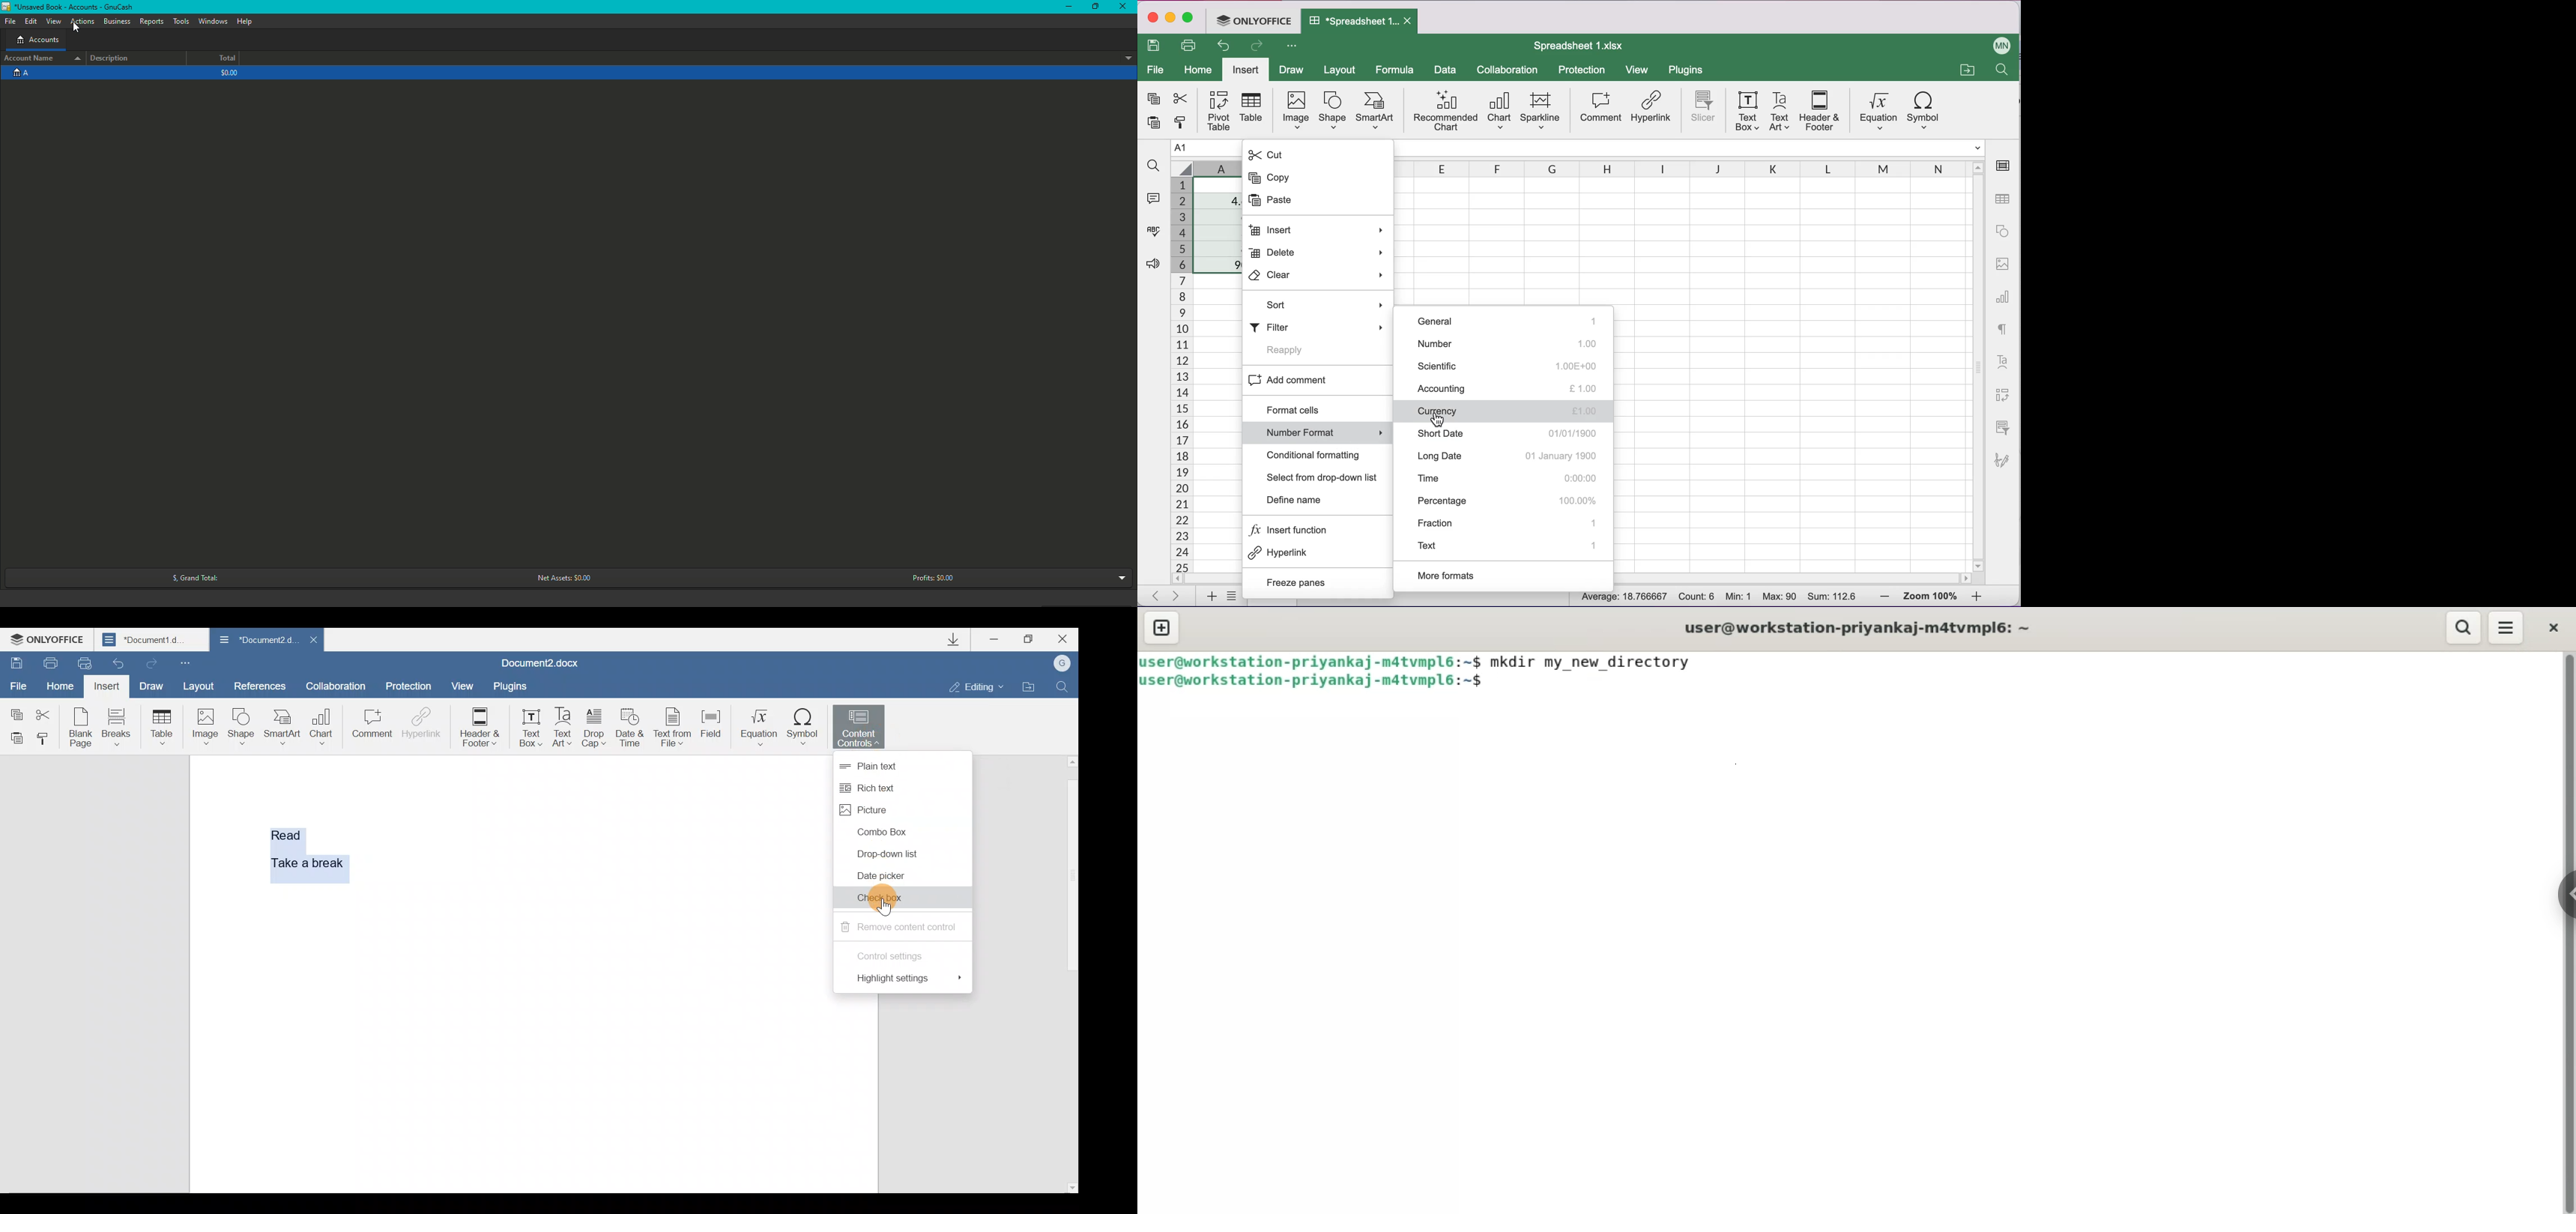 Image resolution: width=2576 pixels, height=1232 pixels. What do you see at coordinates (1152, 263) in the screenshot?
I see `feedback and support` at bounding box center [1152, 263].